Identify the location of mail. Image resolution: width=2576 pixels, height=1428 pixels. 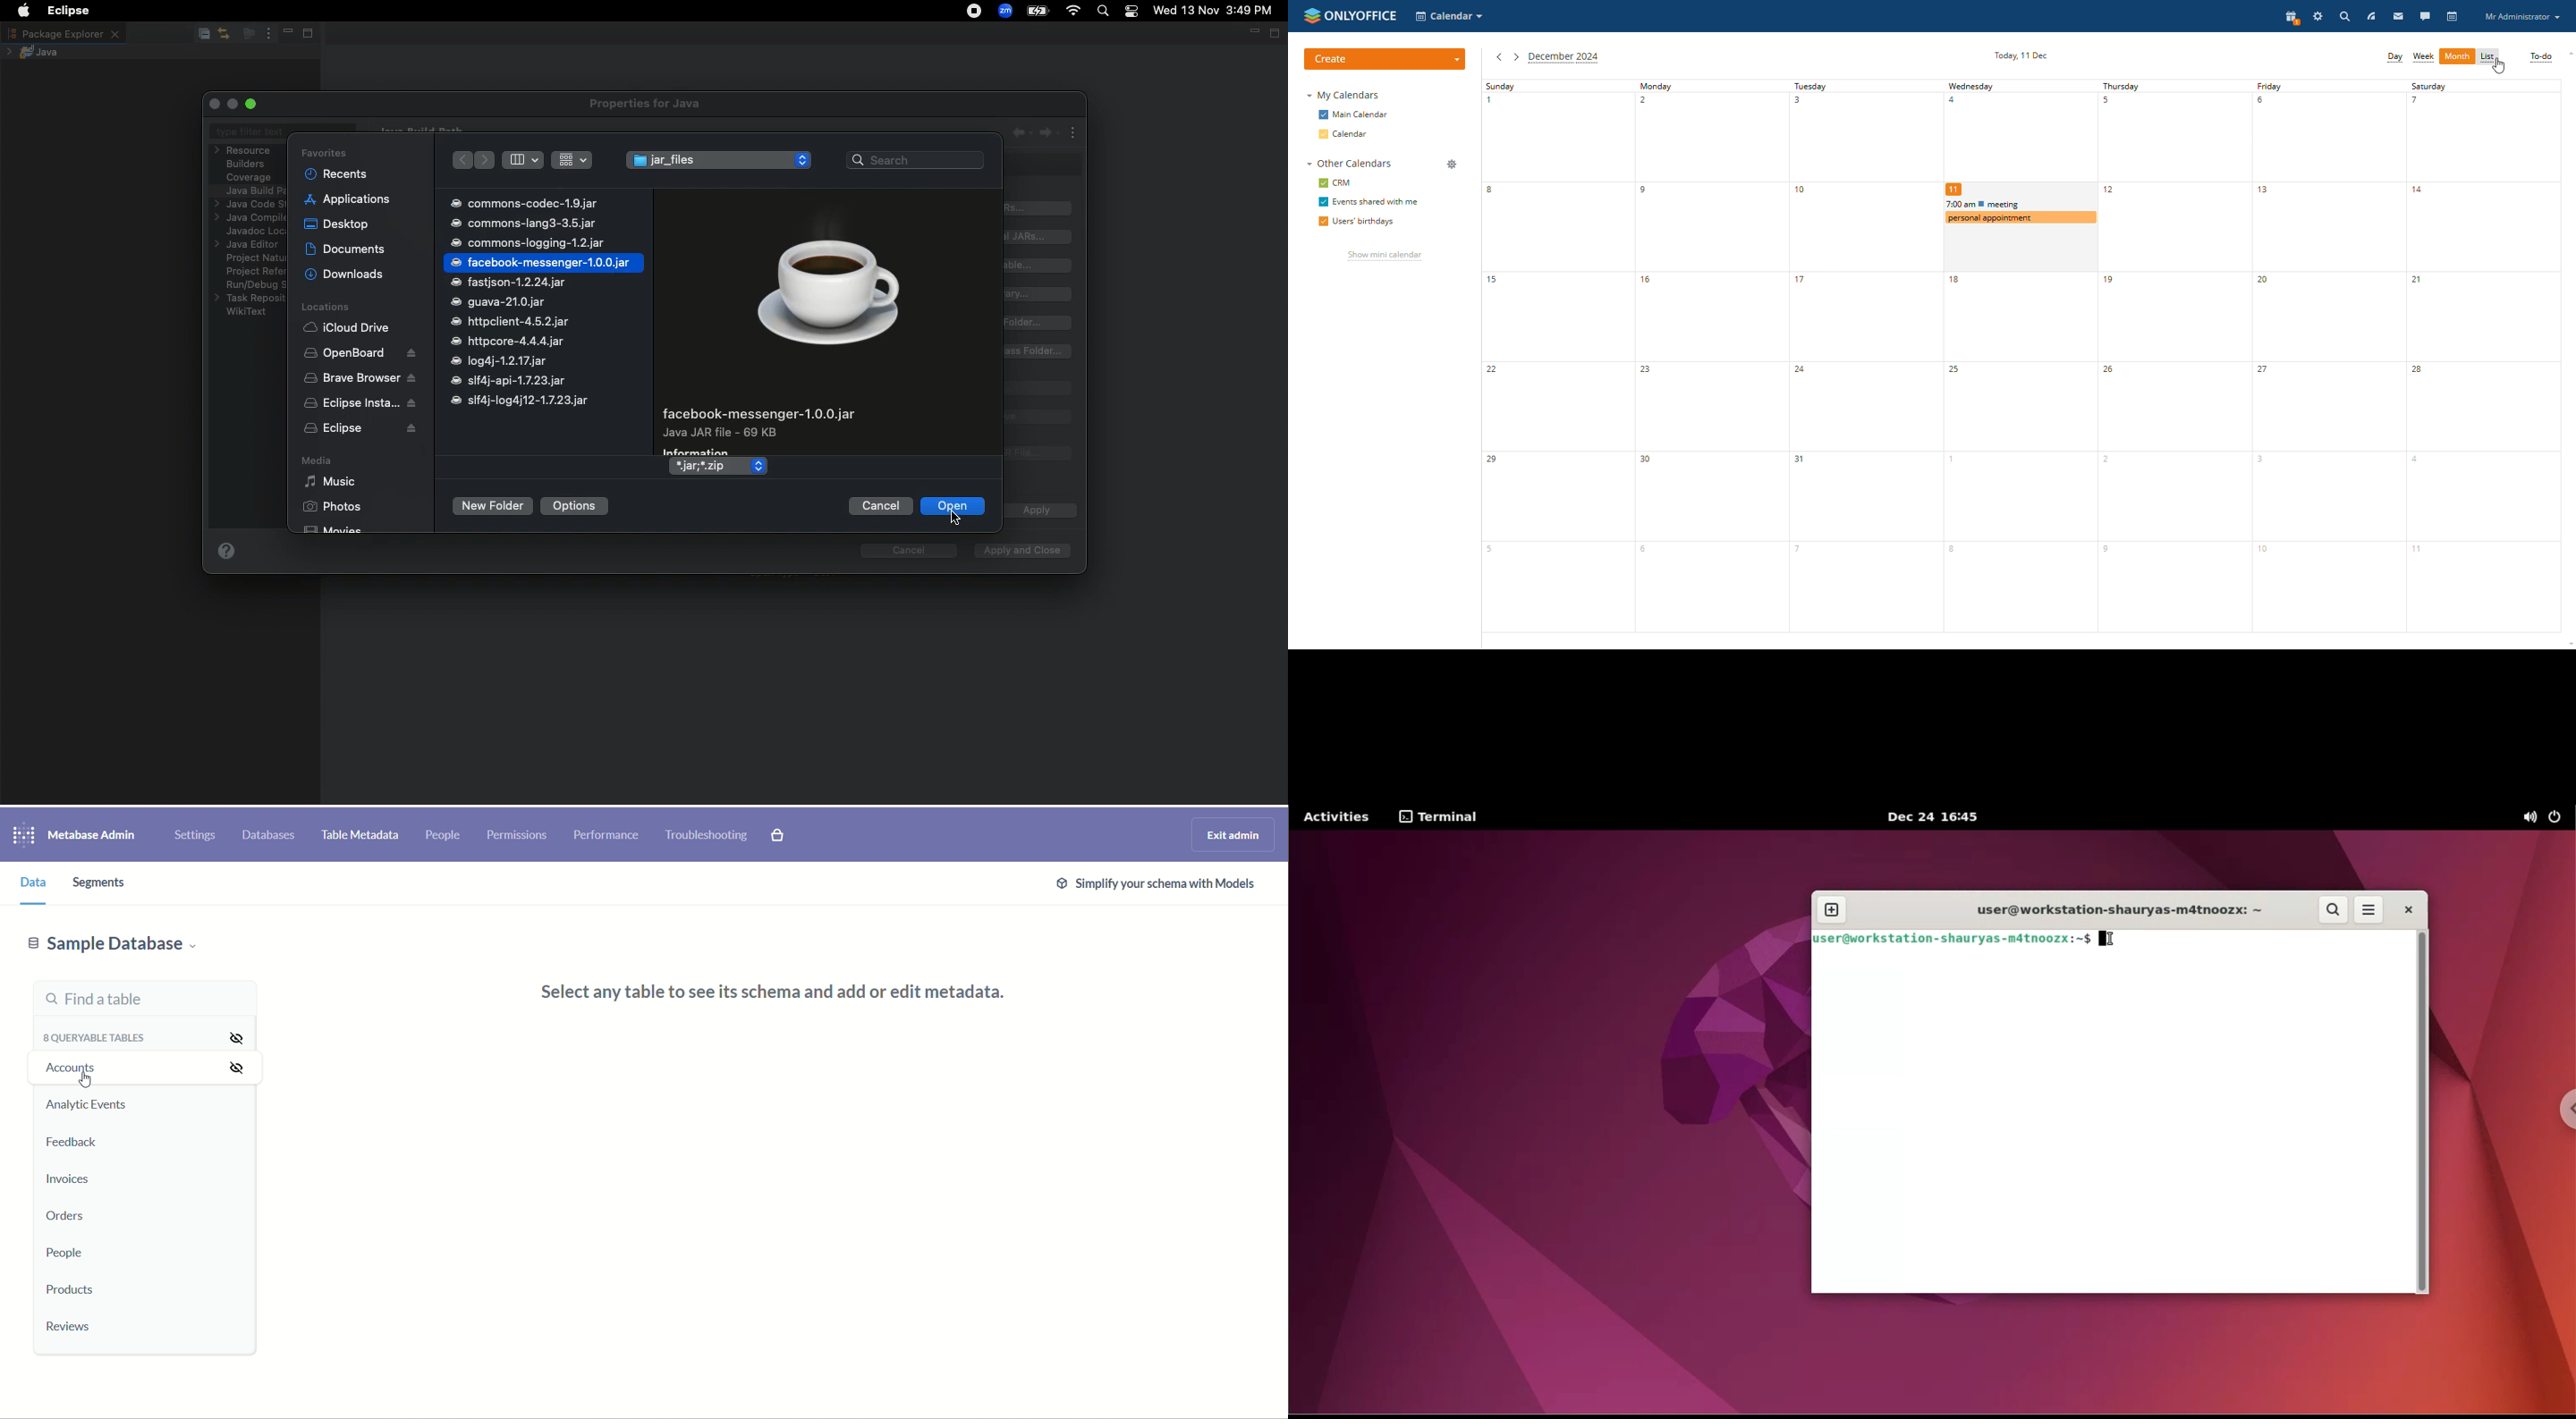
(2400, 15).